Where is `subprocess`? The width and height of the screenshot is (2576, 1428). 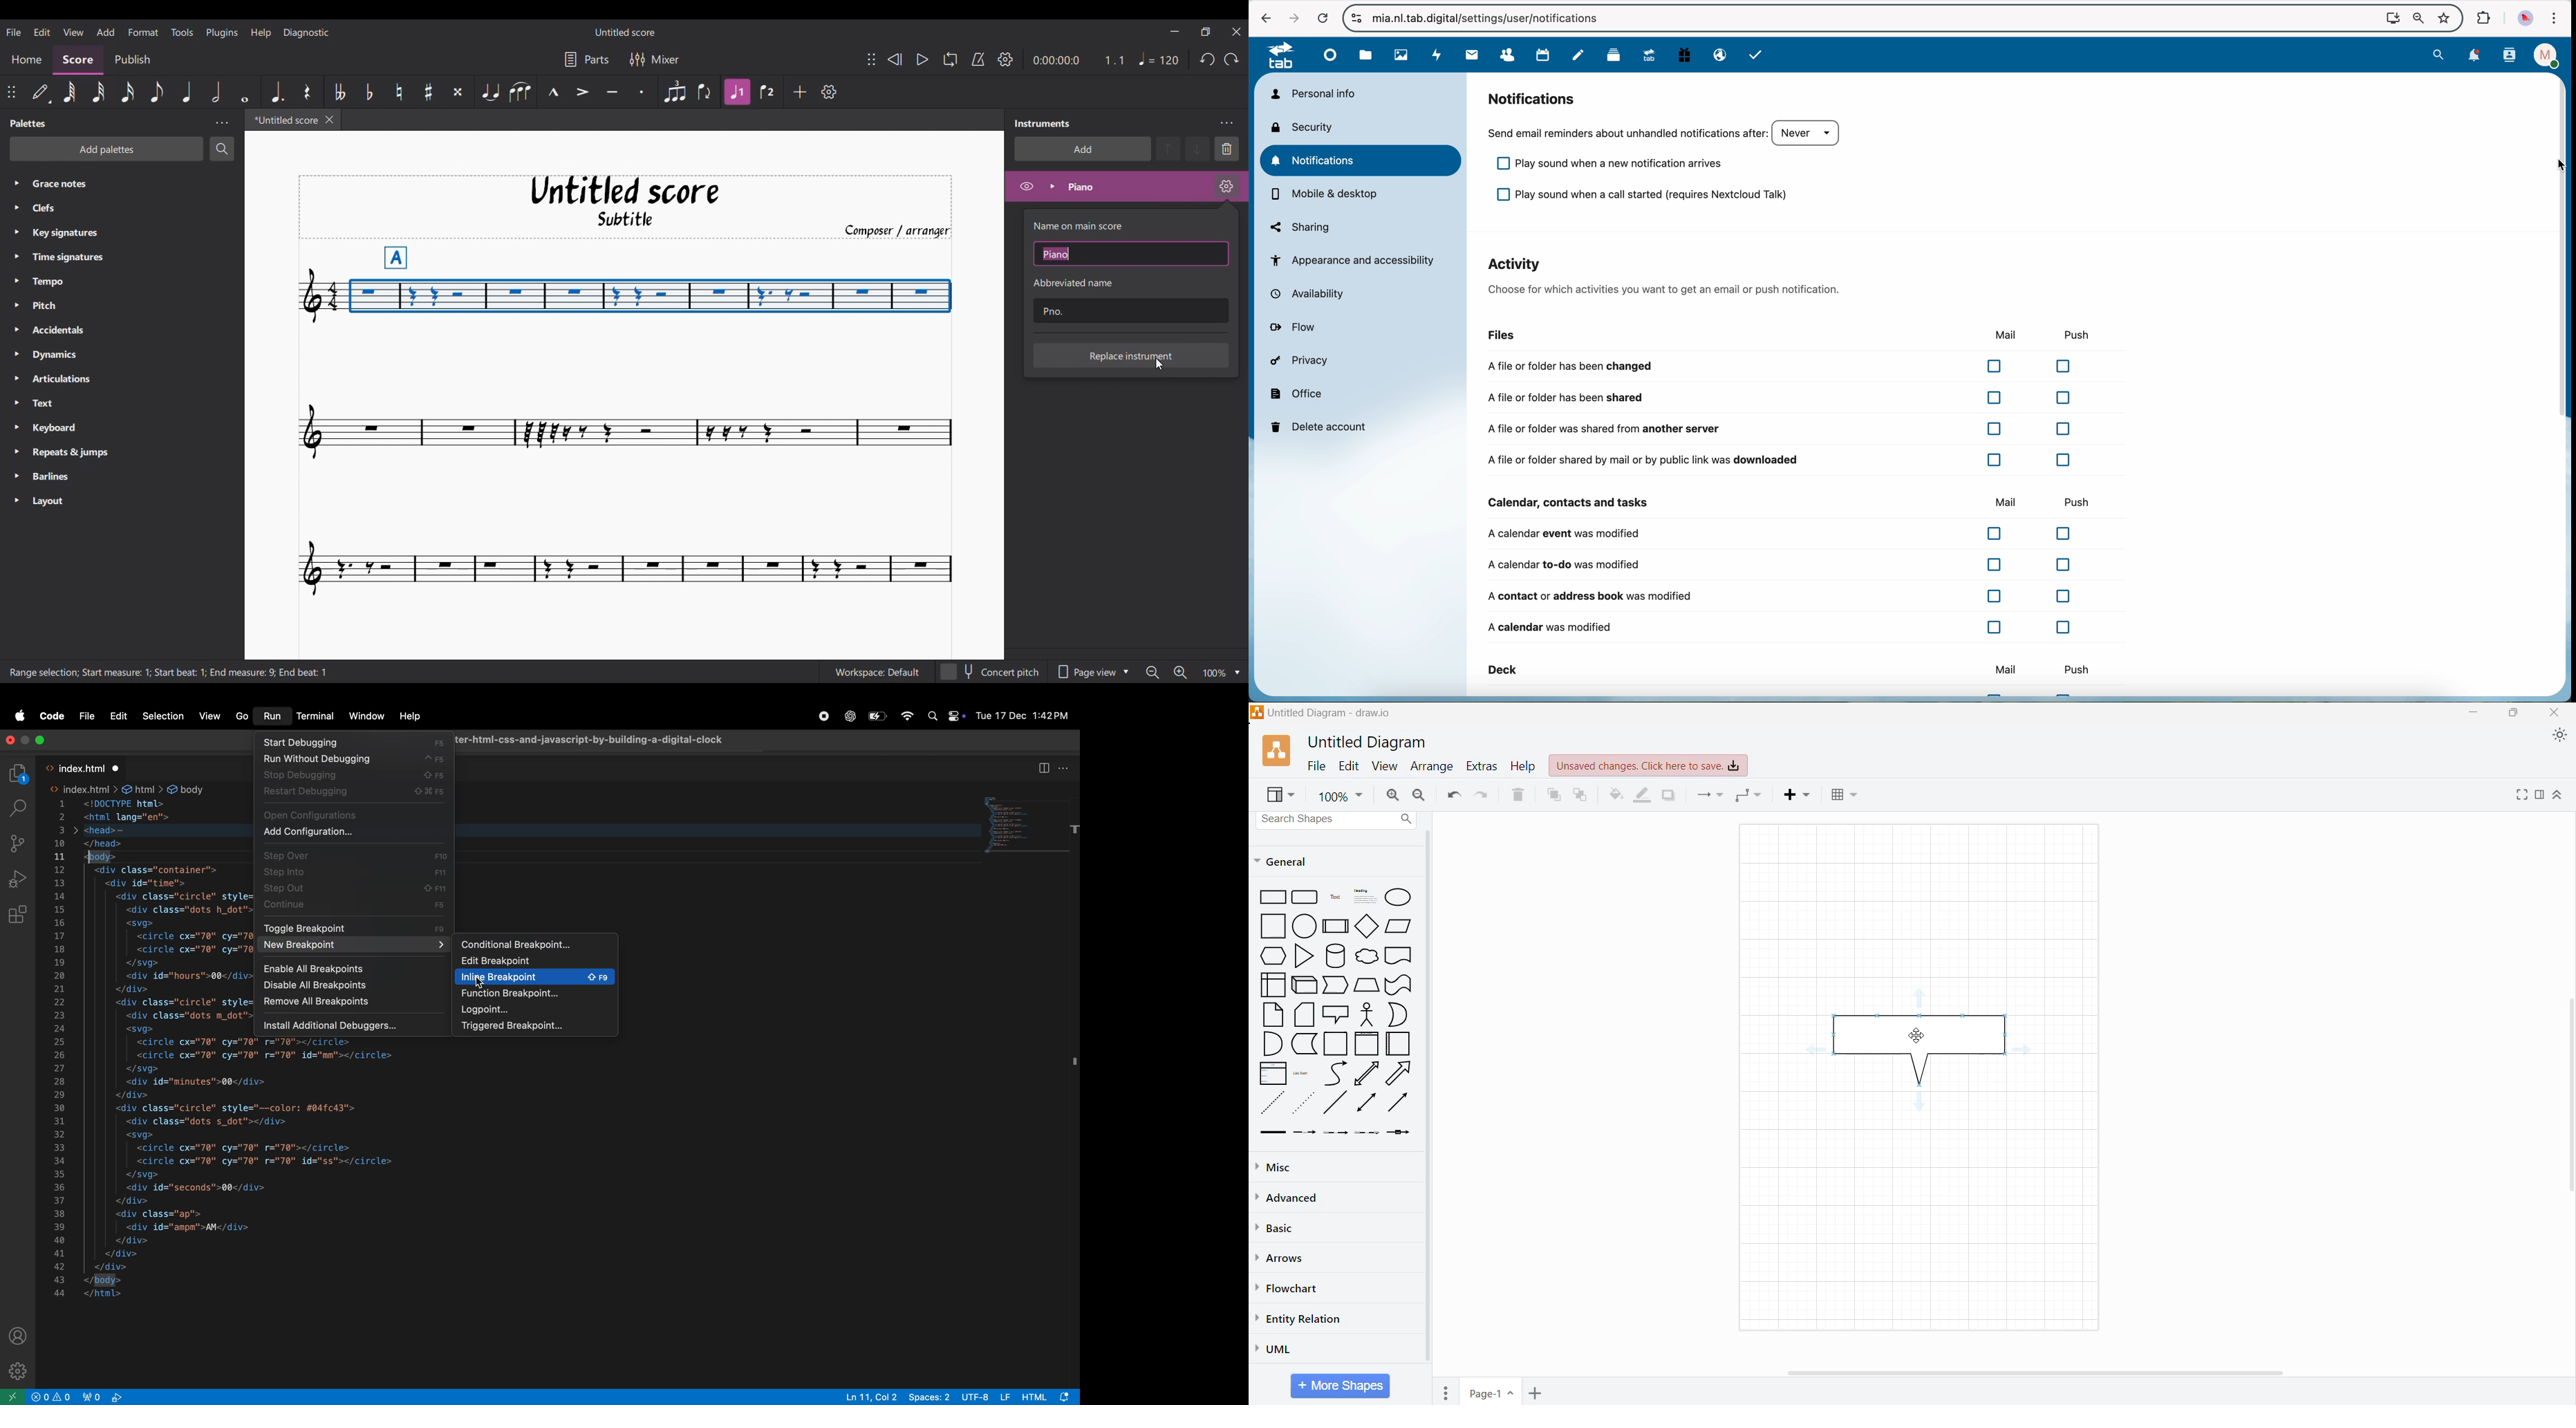 subprocess is located at coordinates (1335, 926).